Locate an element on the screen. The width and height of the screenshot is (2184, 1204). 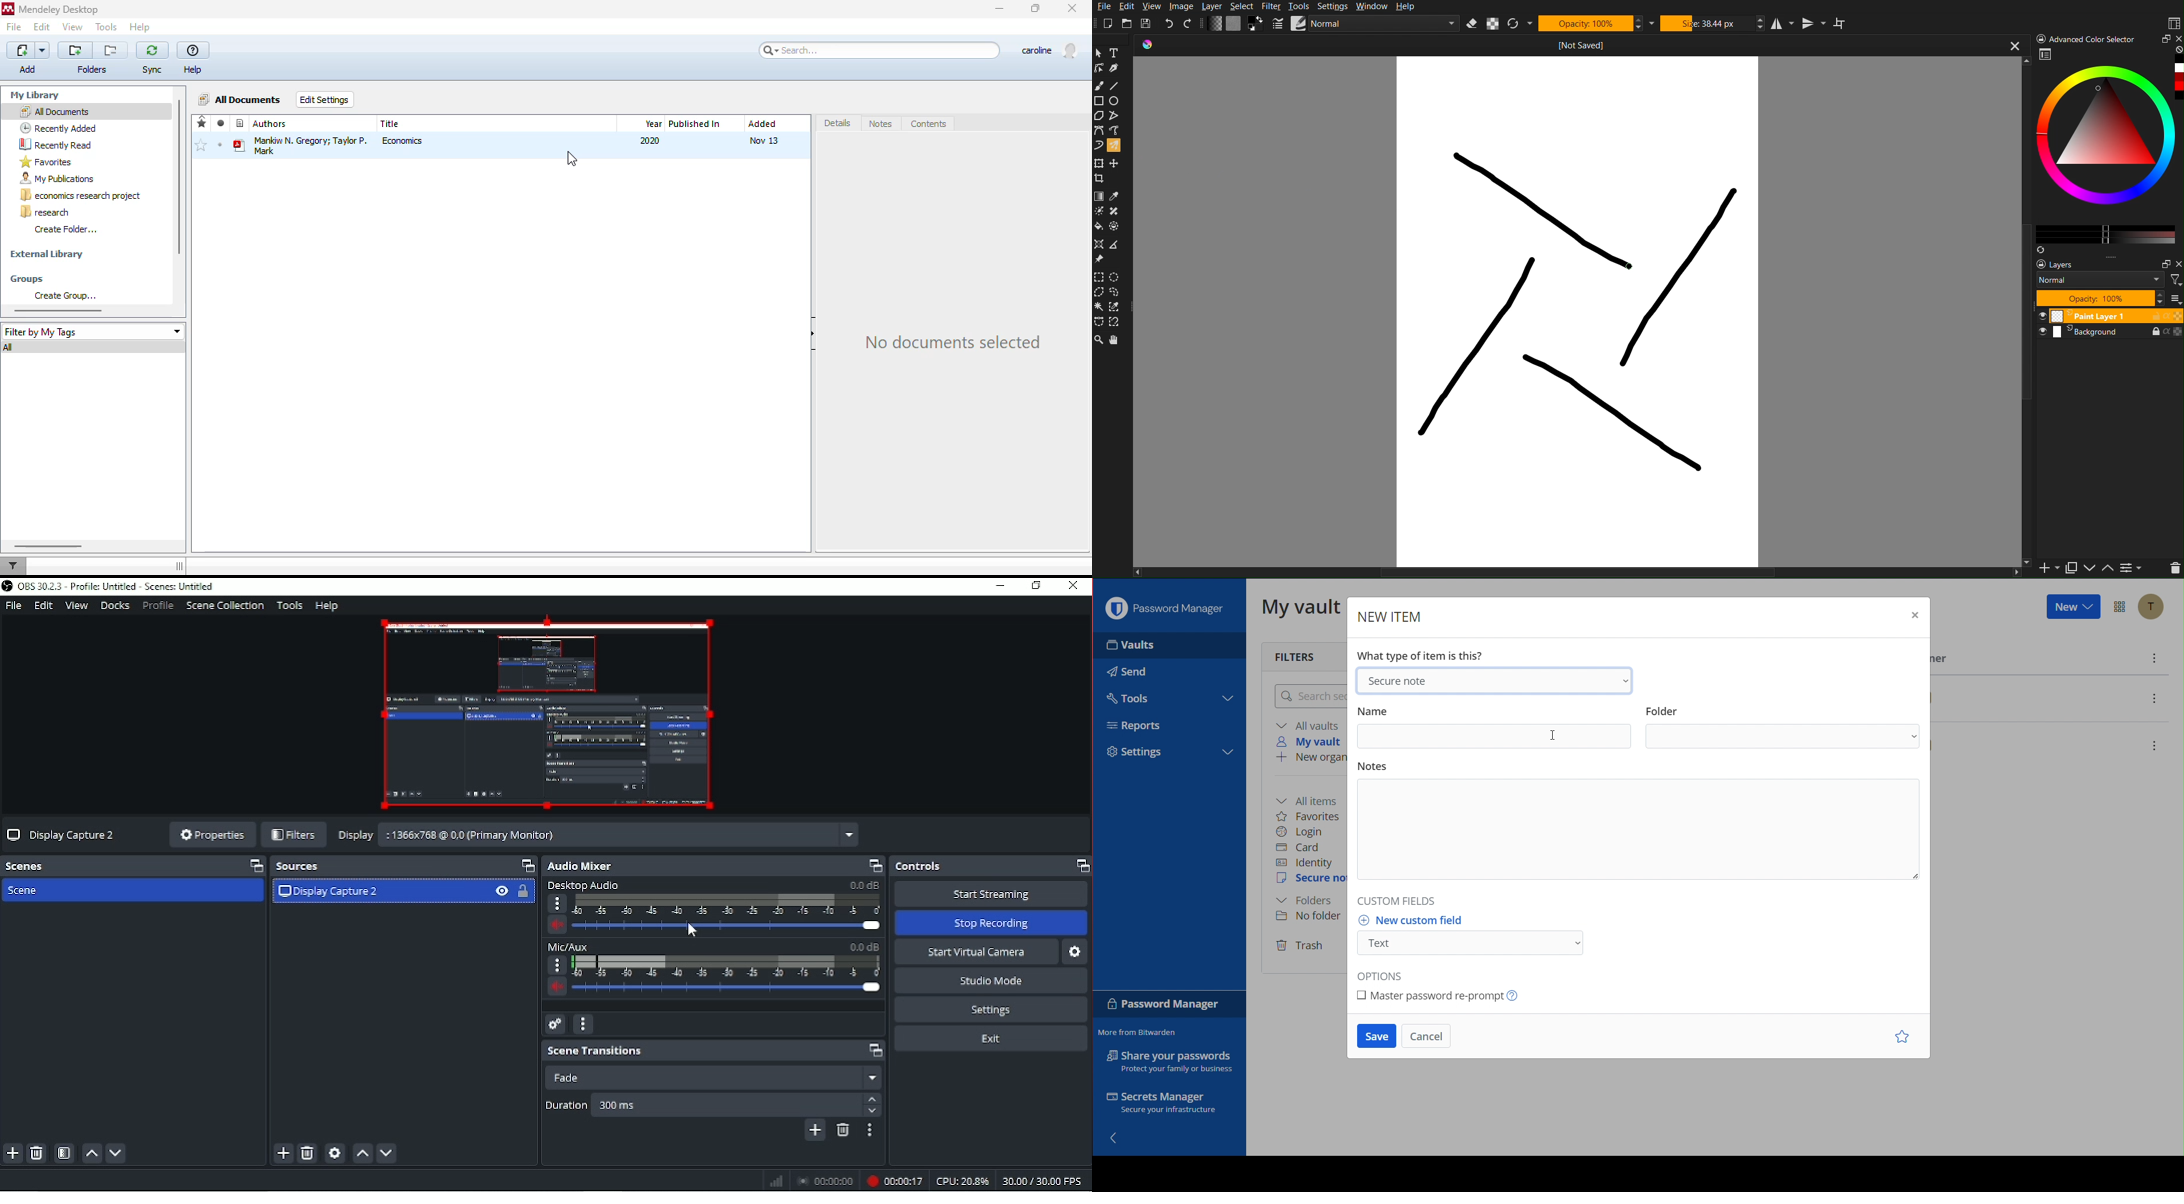
OBS 30.2.3 - Profile: Untitled - Scenes: Untitled is located at coordinates (114, 586).